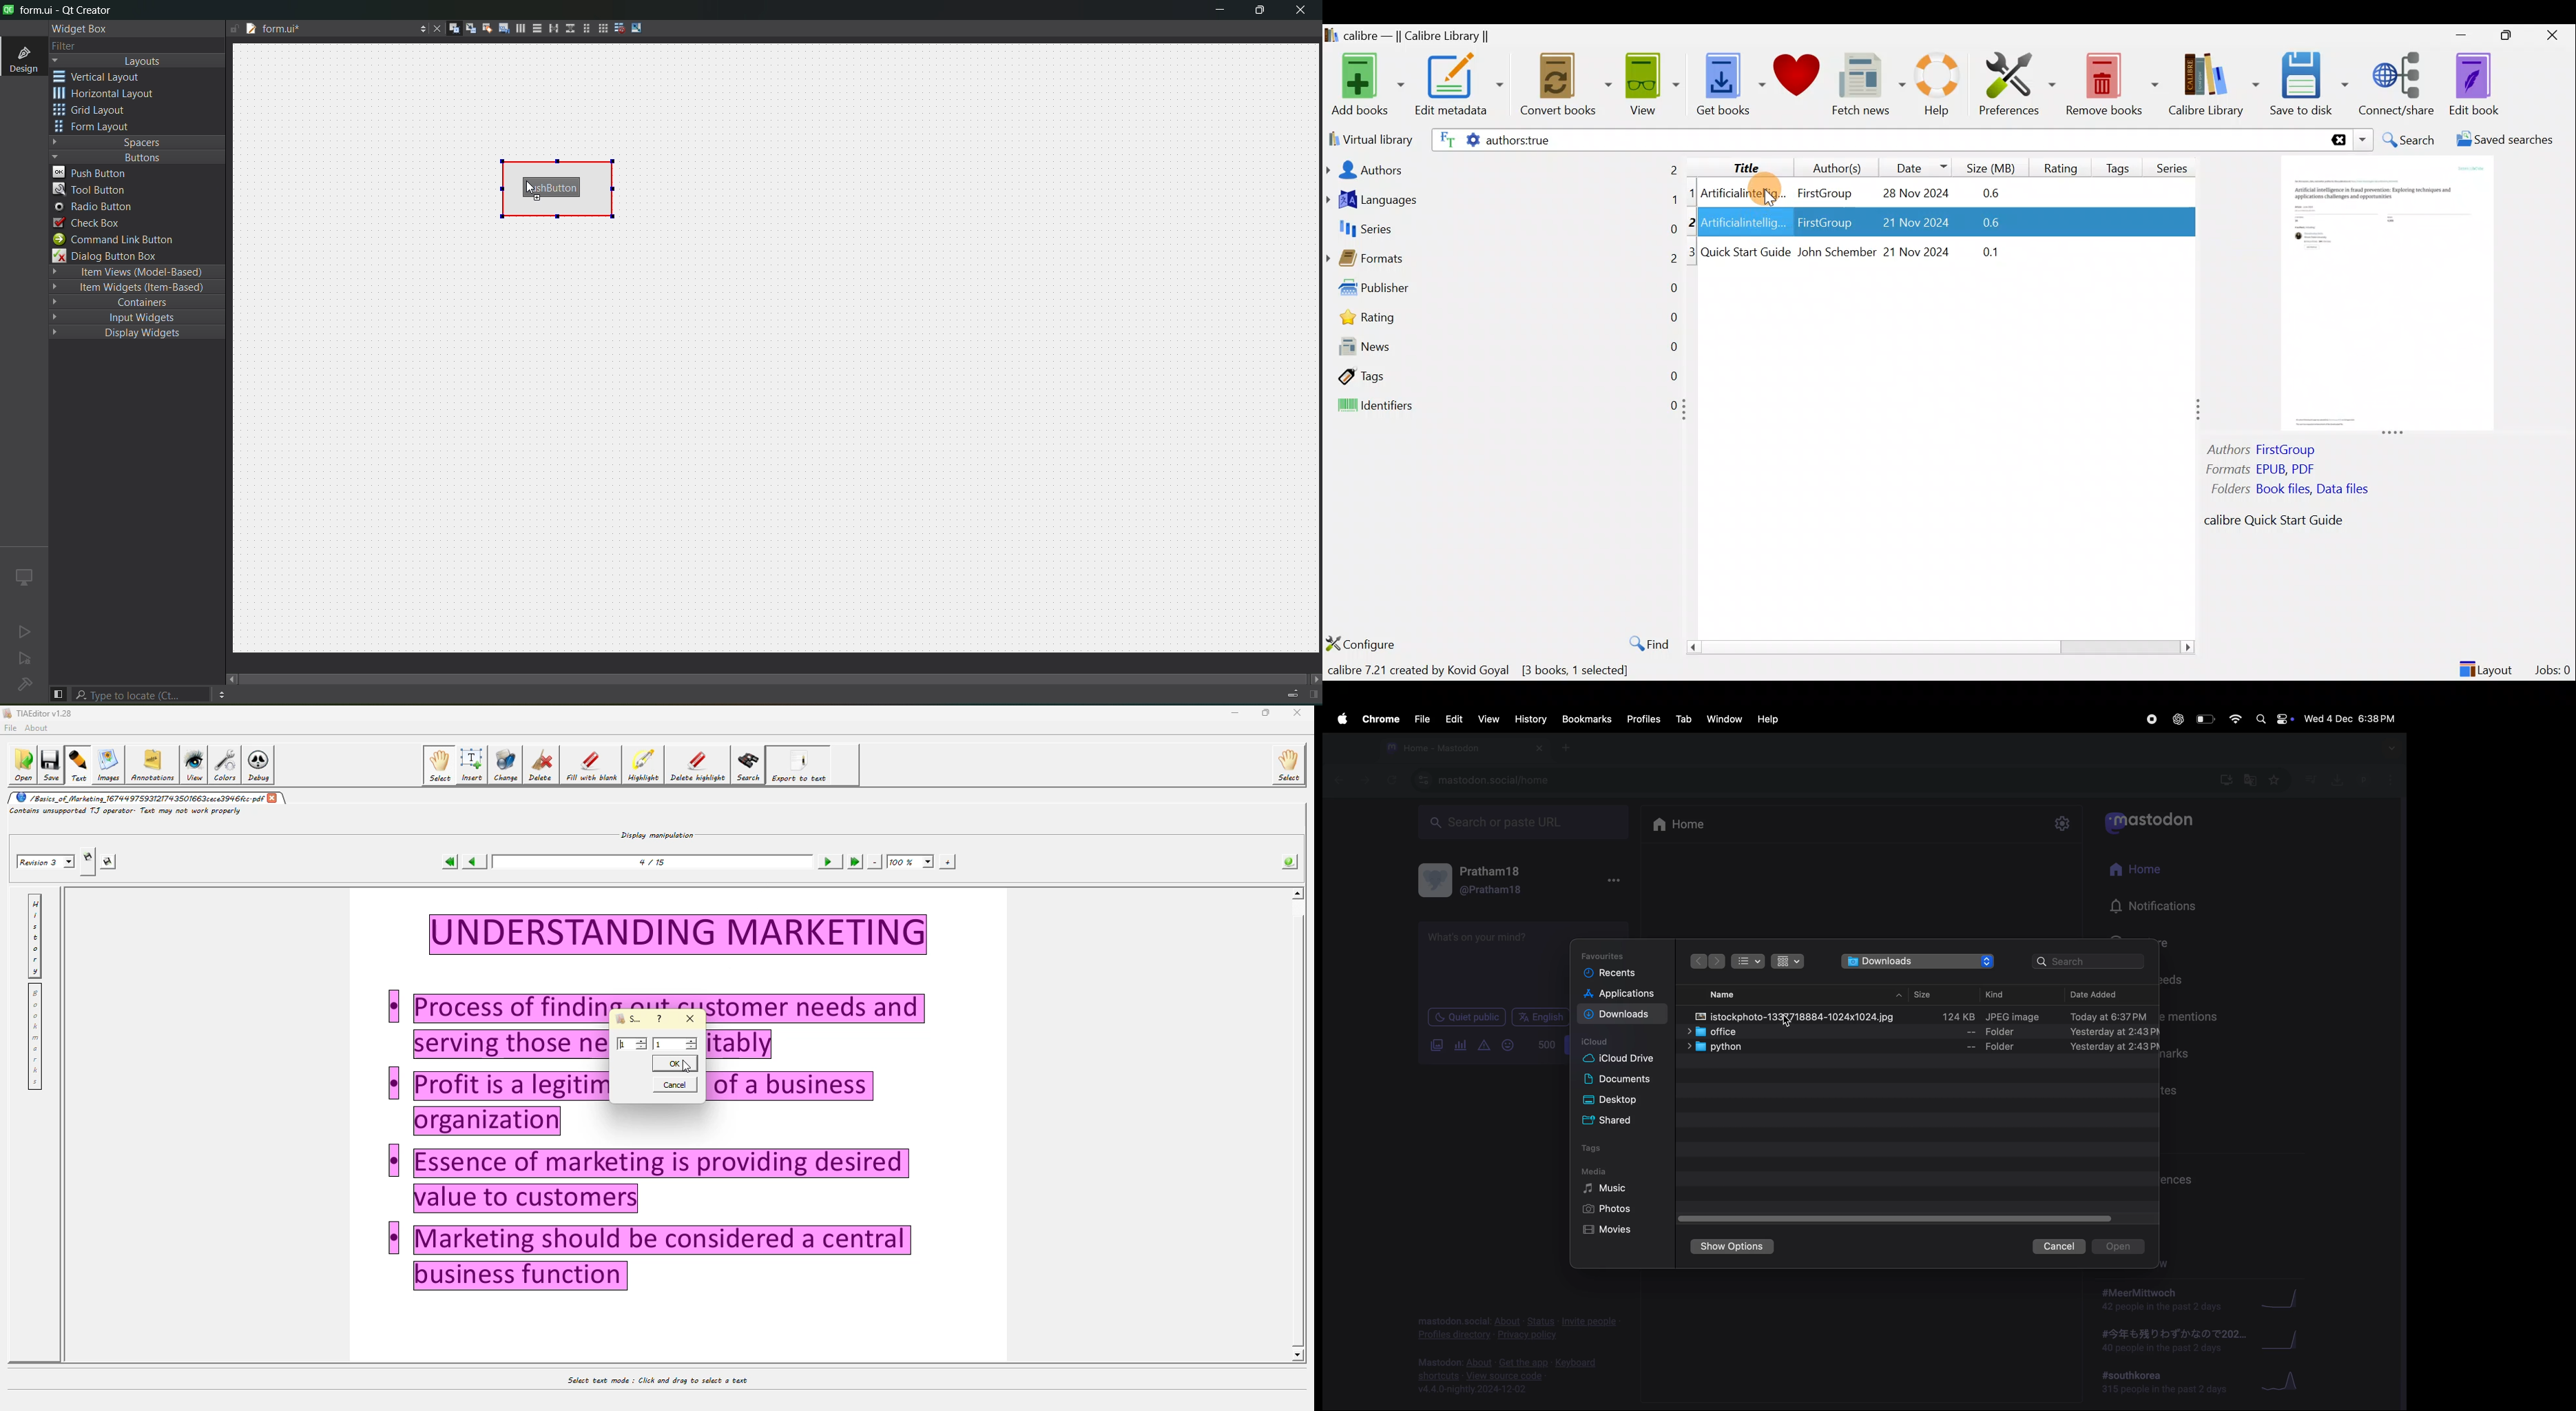 This screenshot has width=2576, height=1428. Describe the element at coordinates (419, 27) in the screenshot. I see `options` at that location.